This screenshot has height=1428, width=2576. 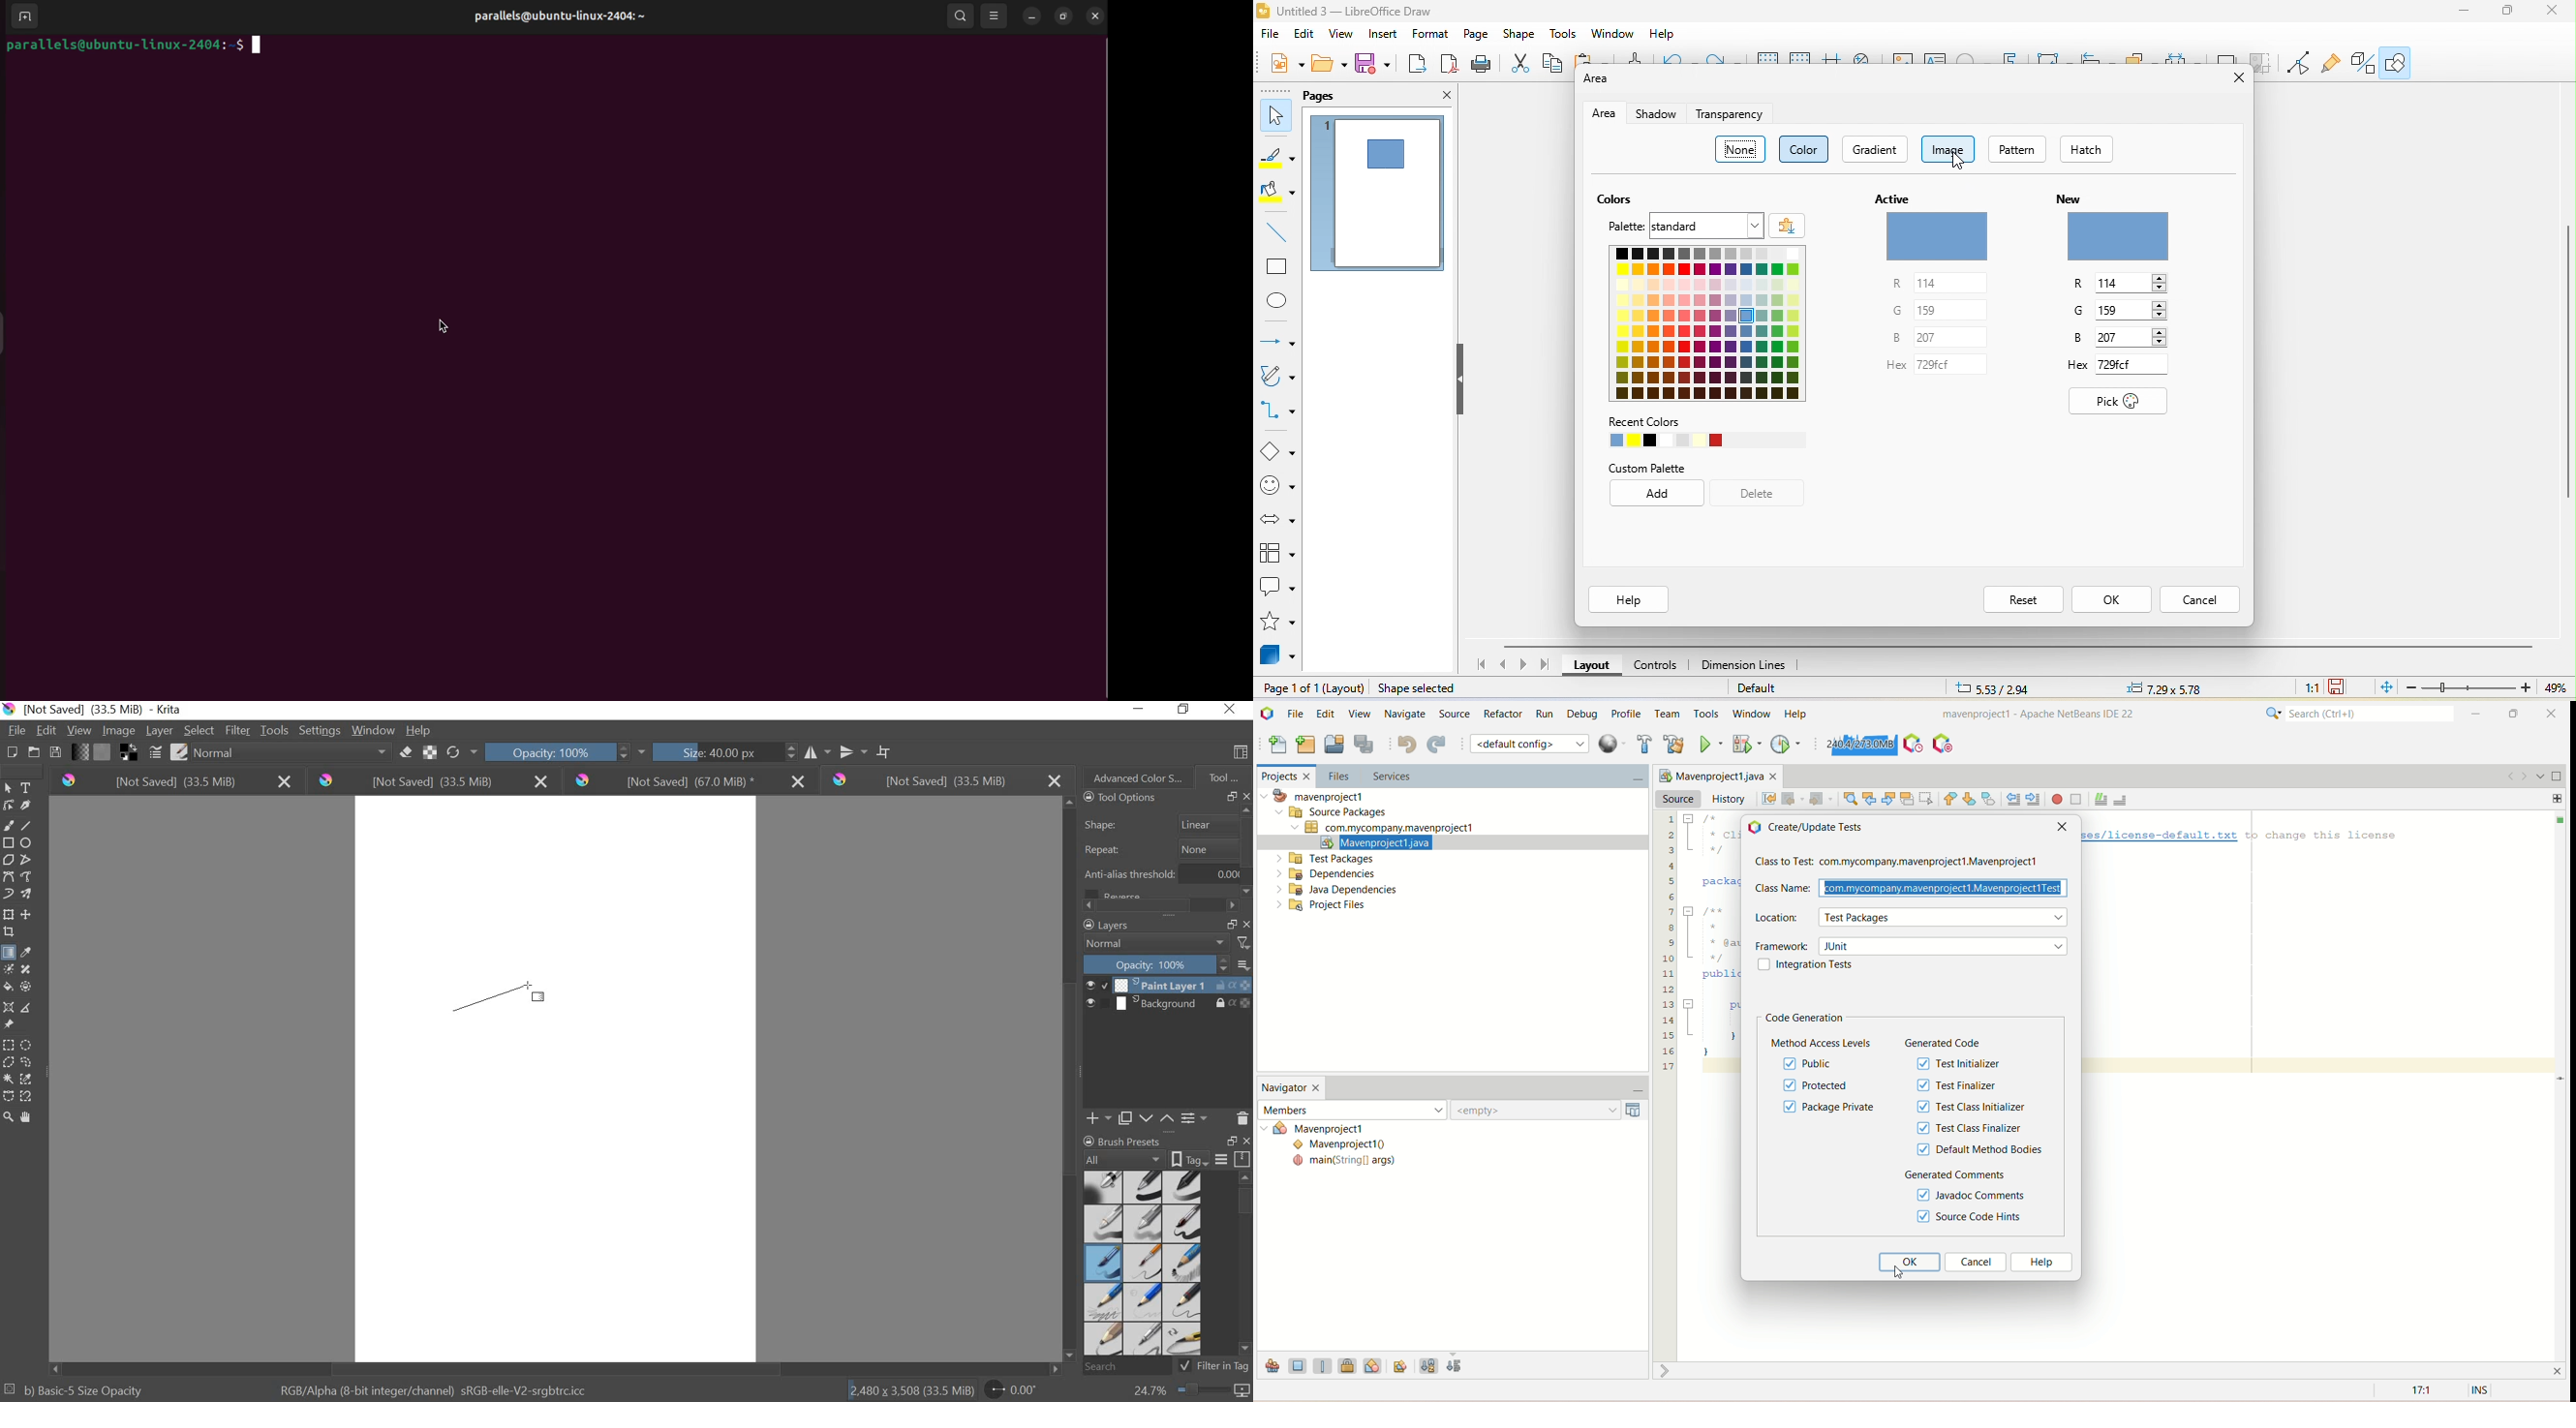 What do you see at coordinates (1187, 710) in the screenshot?
I see `RESTORE DOWN` at bounding box center [1187, 710].